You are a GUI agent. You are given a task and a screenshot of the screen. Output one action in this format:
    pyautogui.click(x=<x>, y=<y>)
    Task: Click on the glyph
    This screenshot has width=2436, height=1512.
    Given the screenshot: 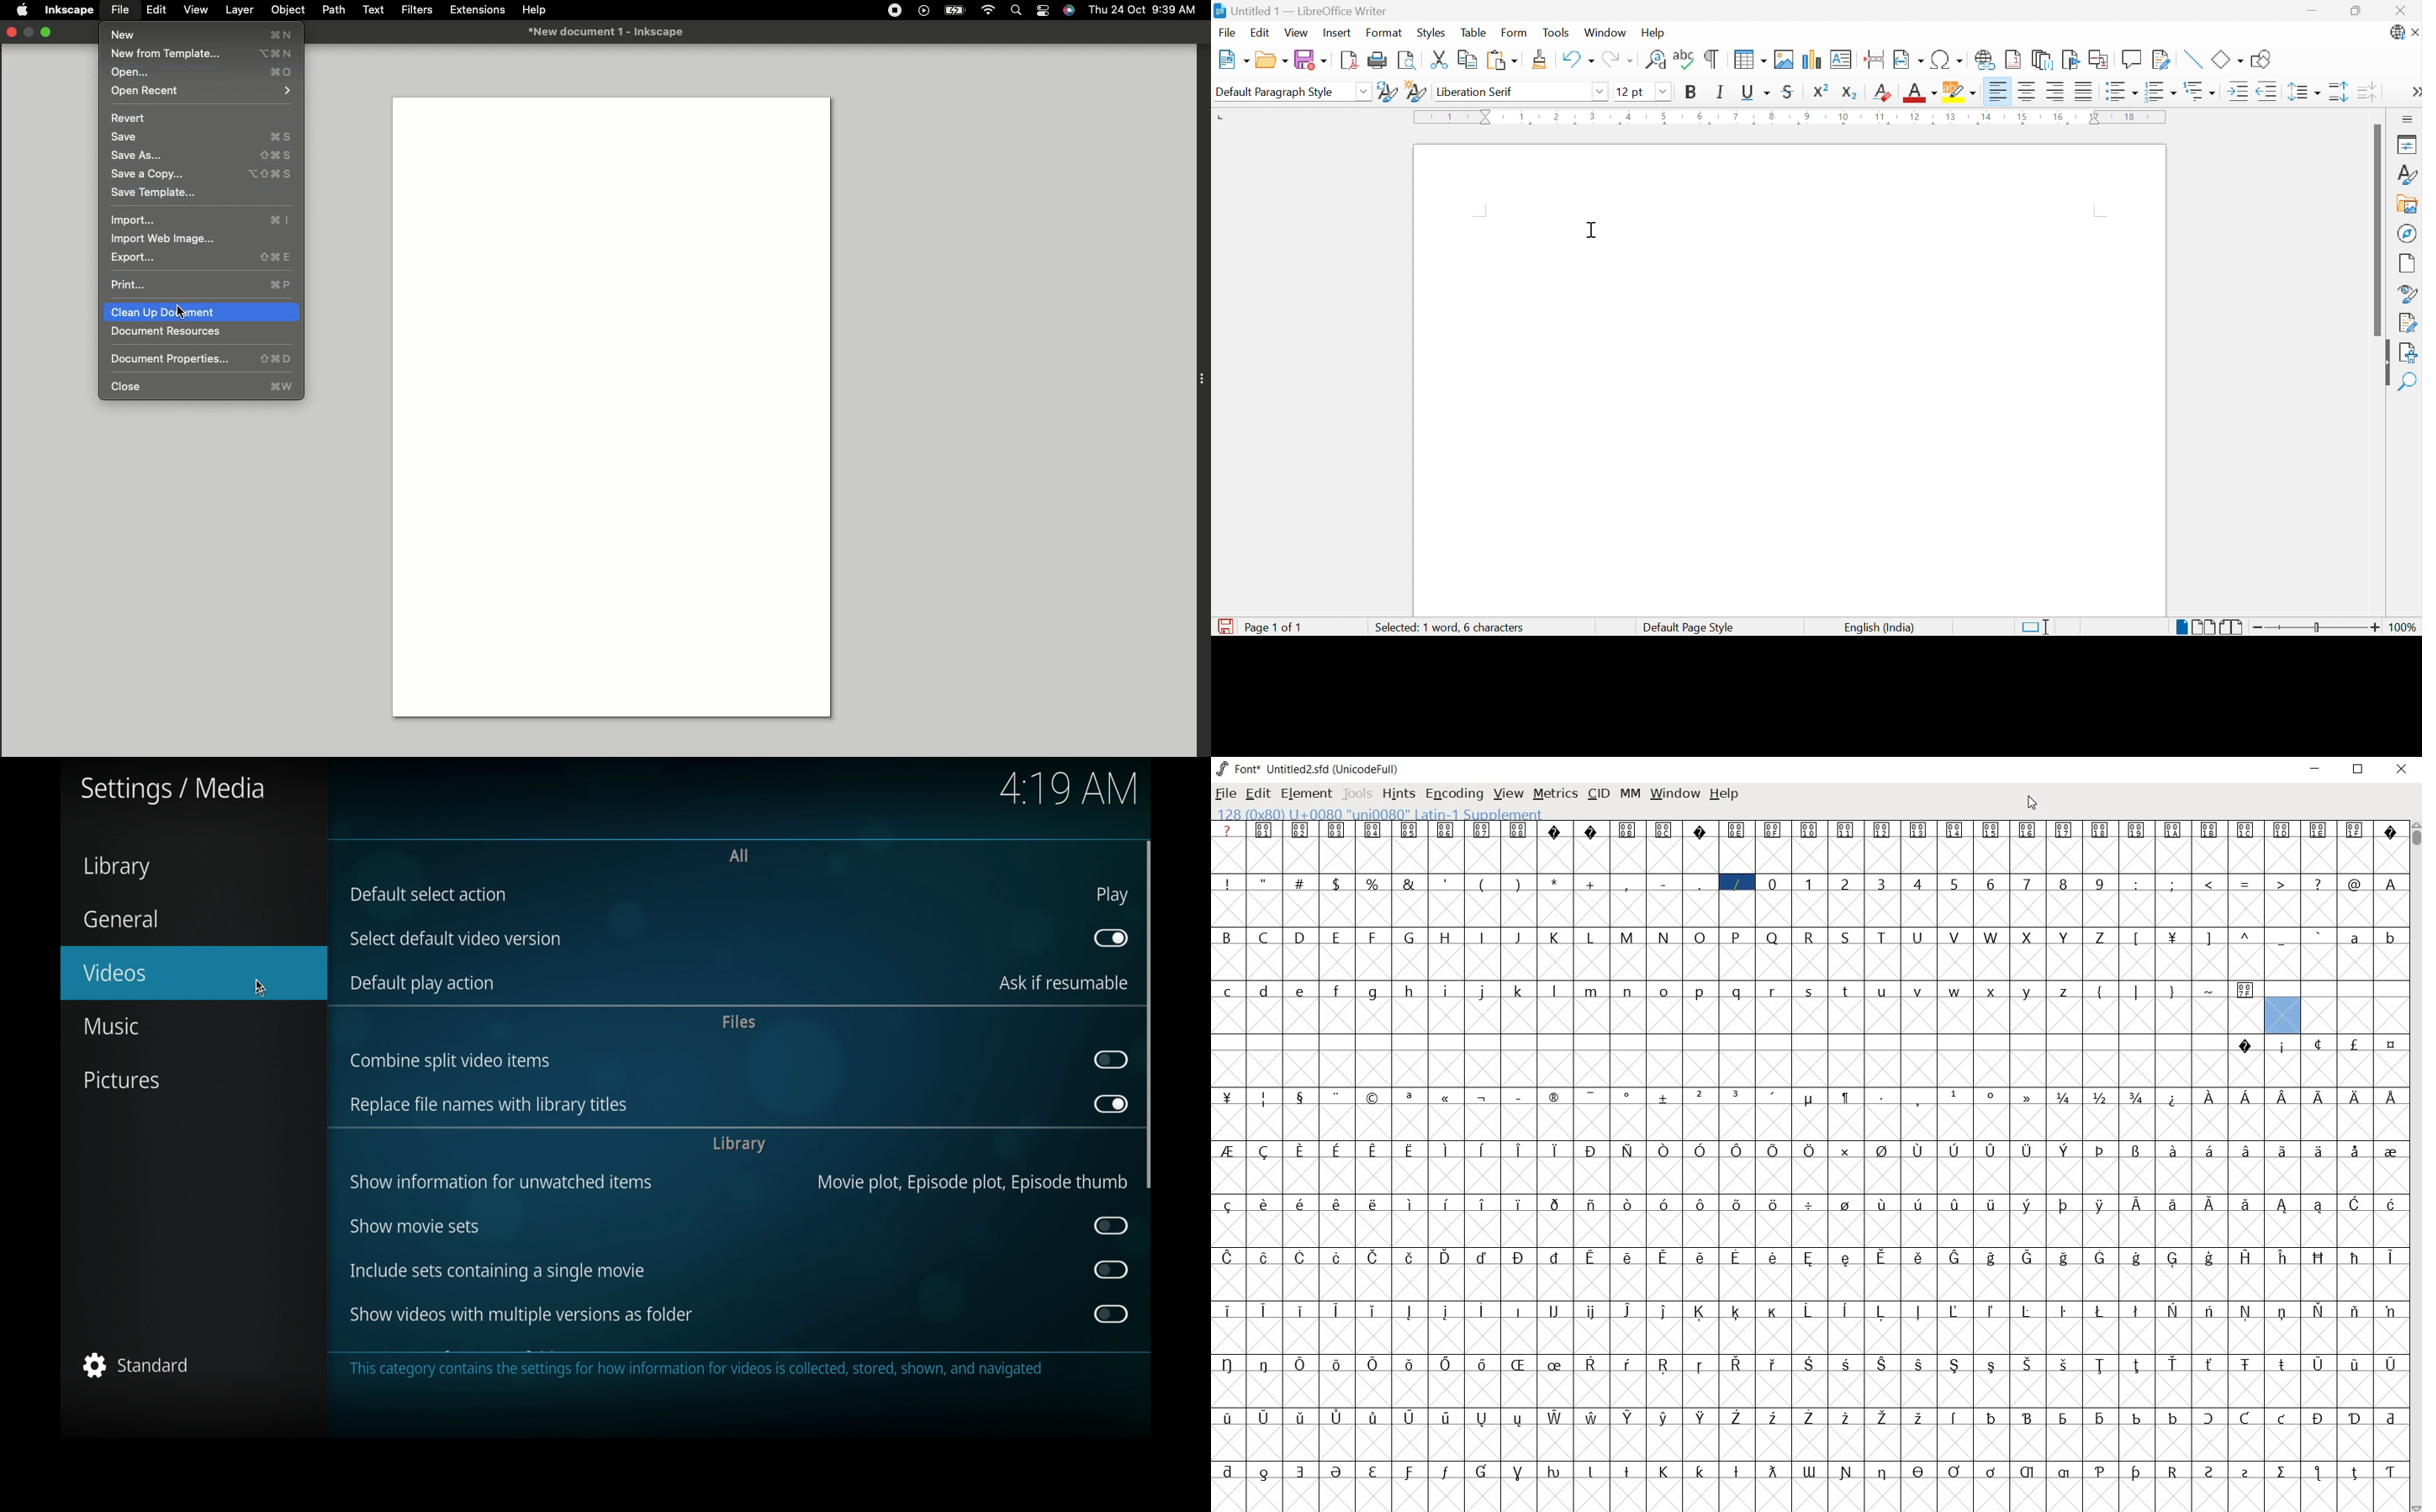 What is the action you would take?
    pyautogui.click(x=2026, y=884)
    